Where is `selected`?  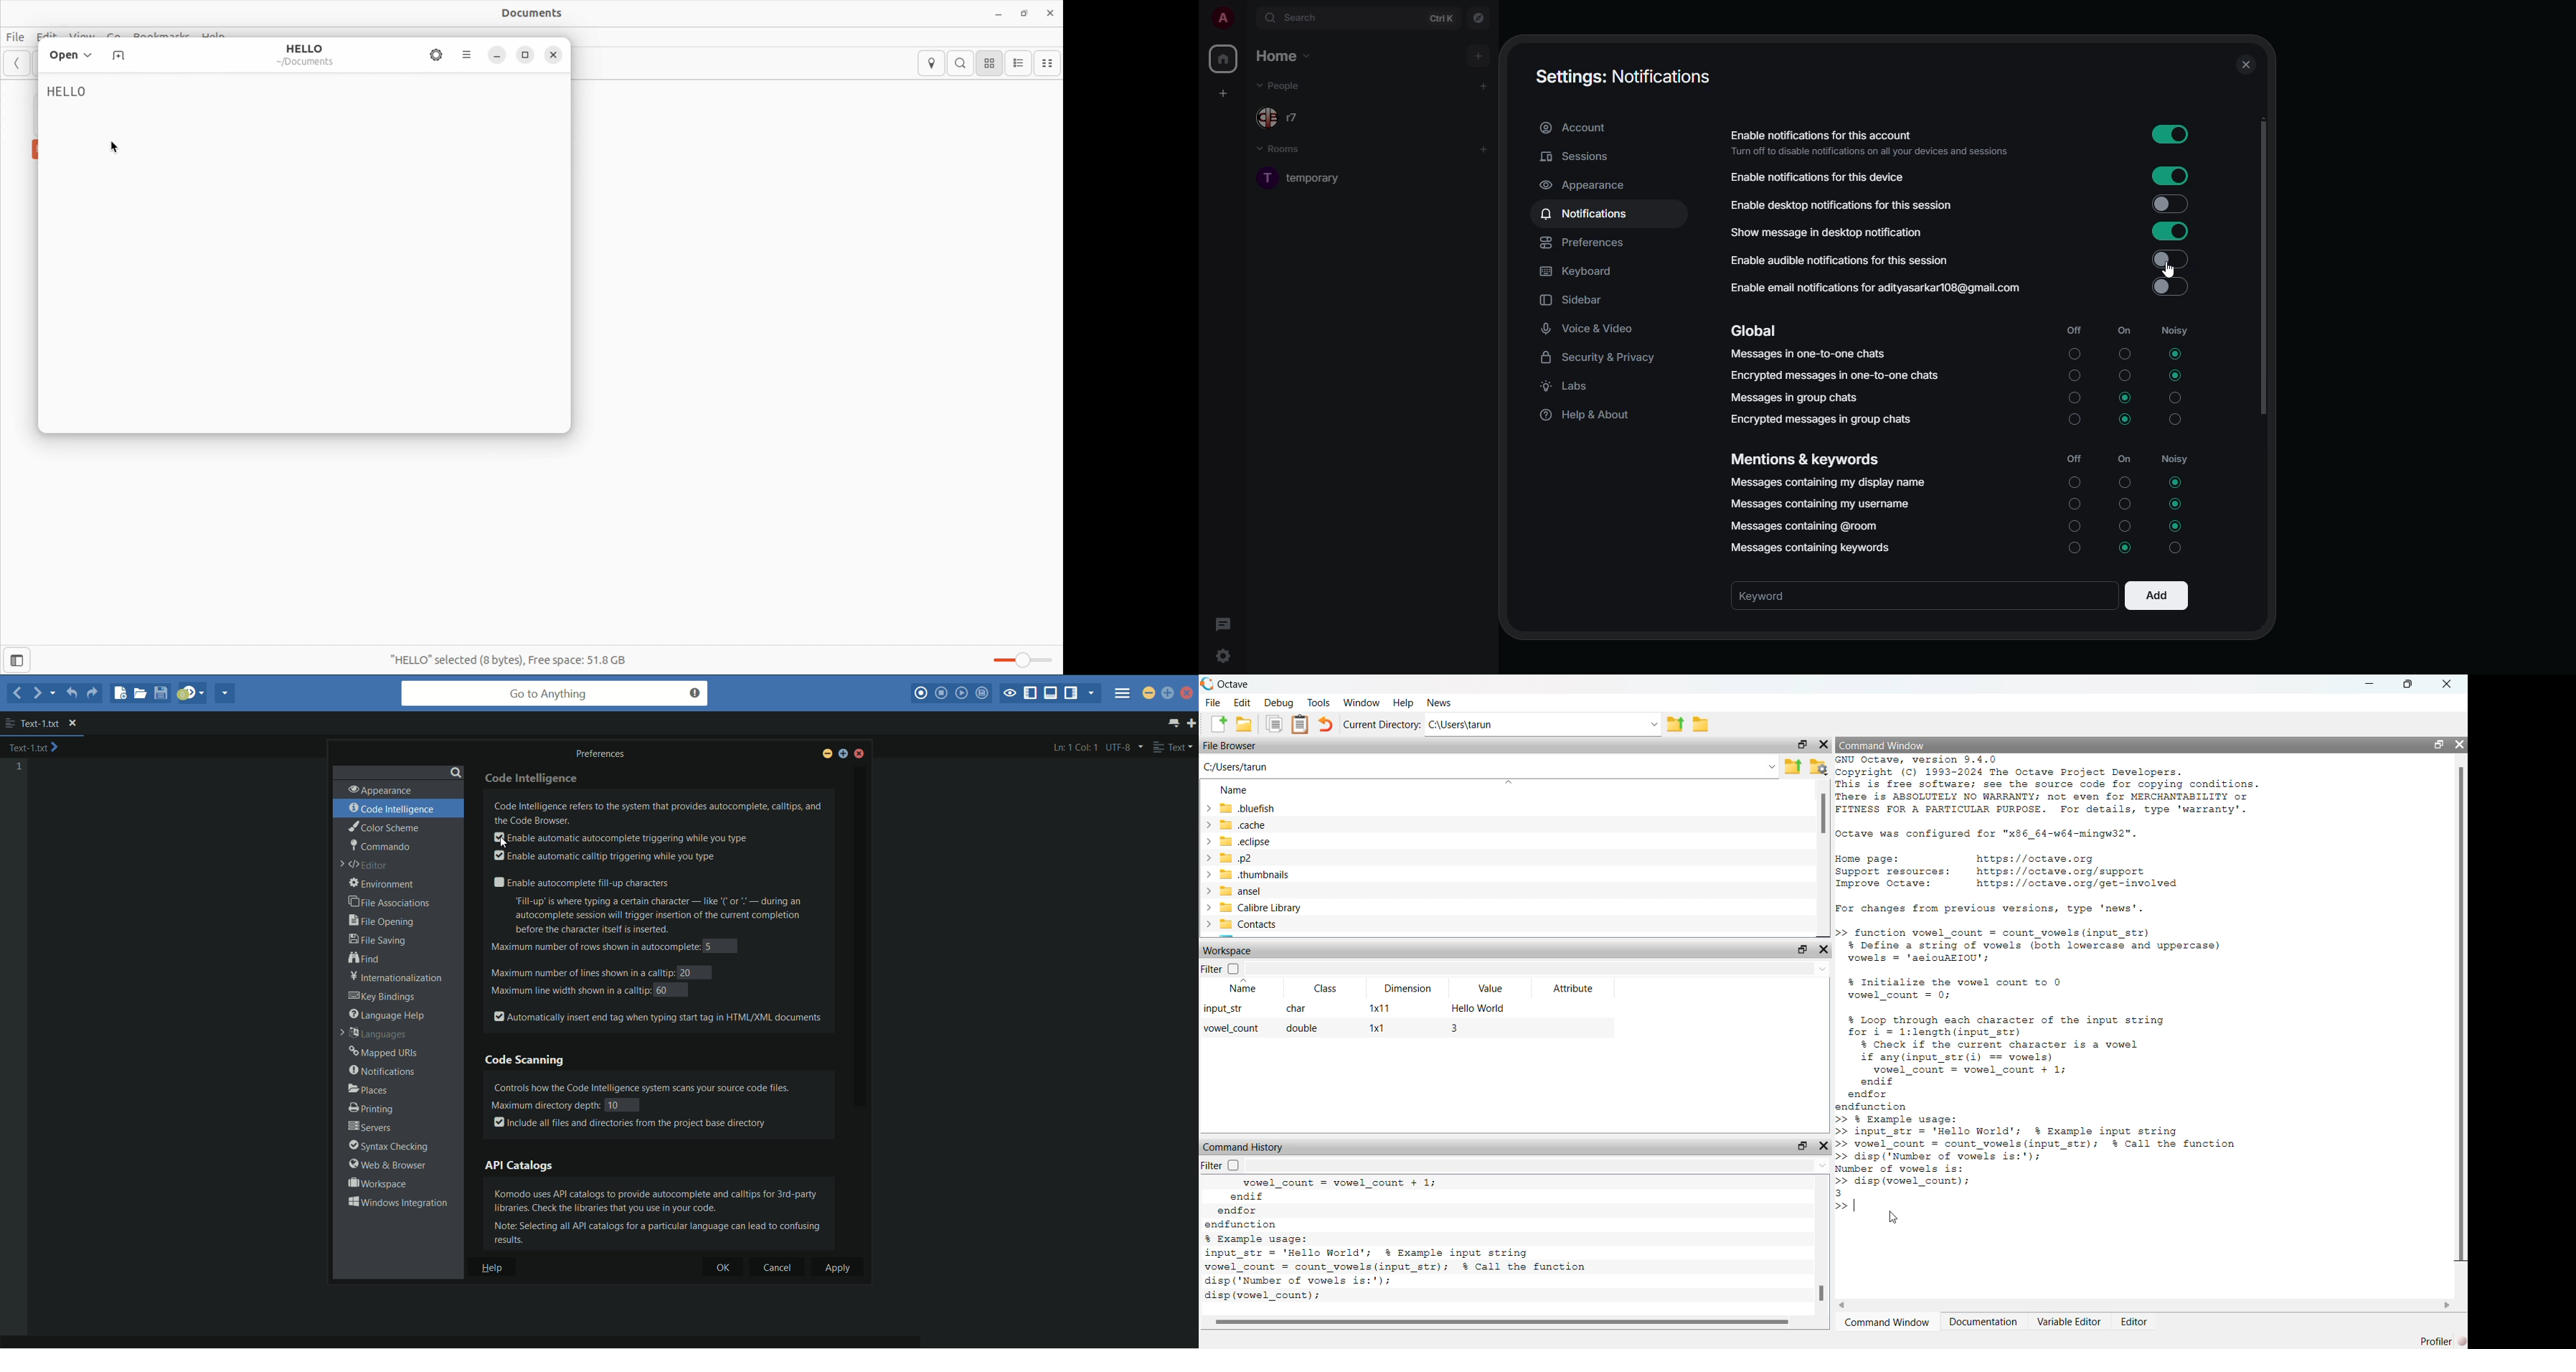
selected is located at coordinates (2176, 503).